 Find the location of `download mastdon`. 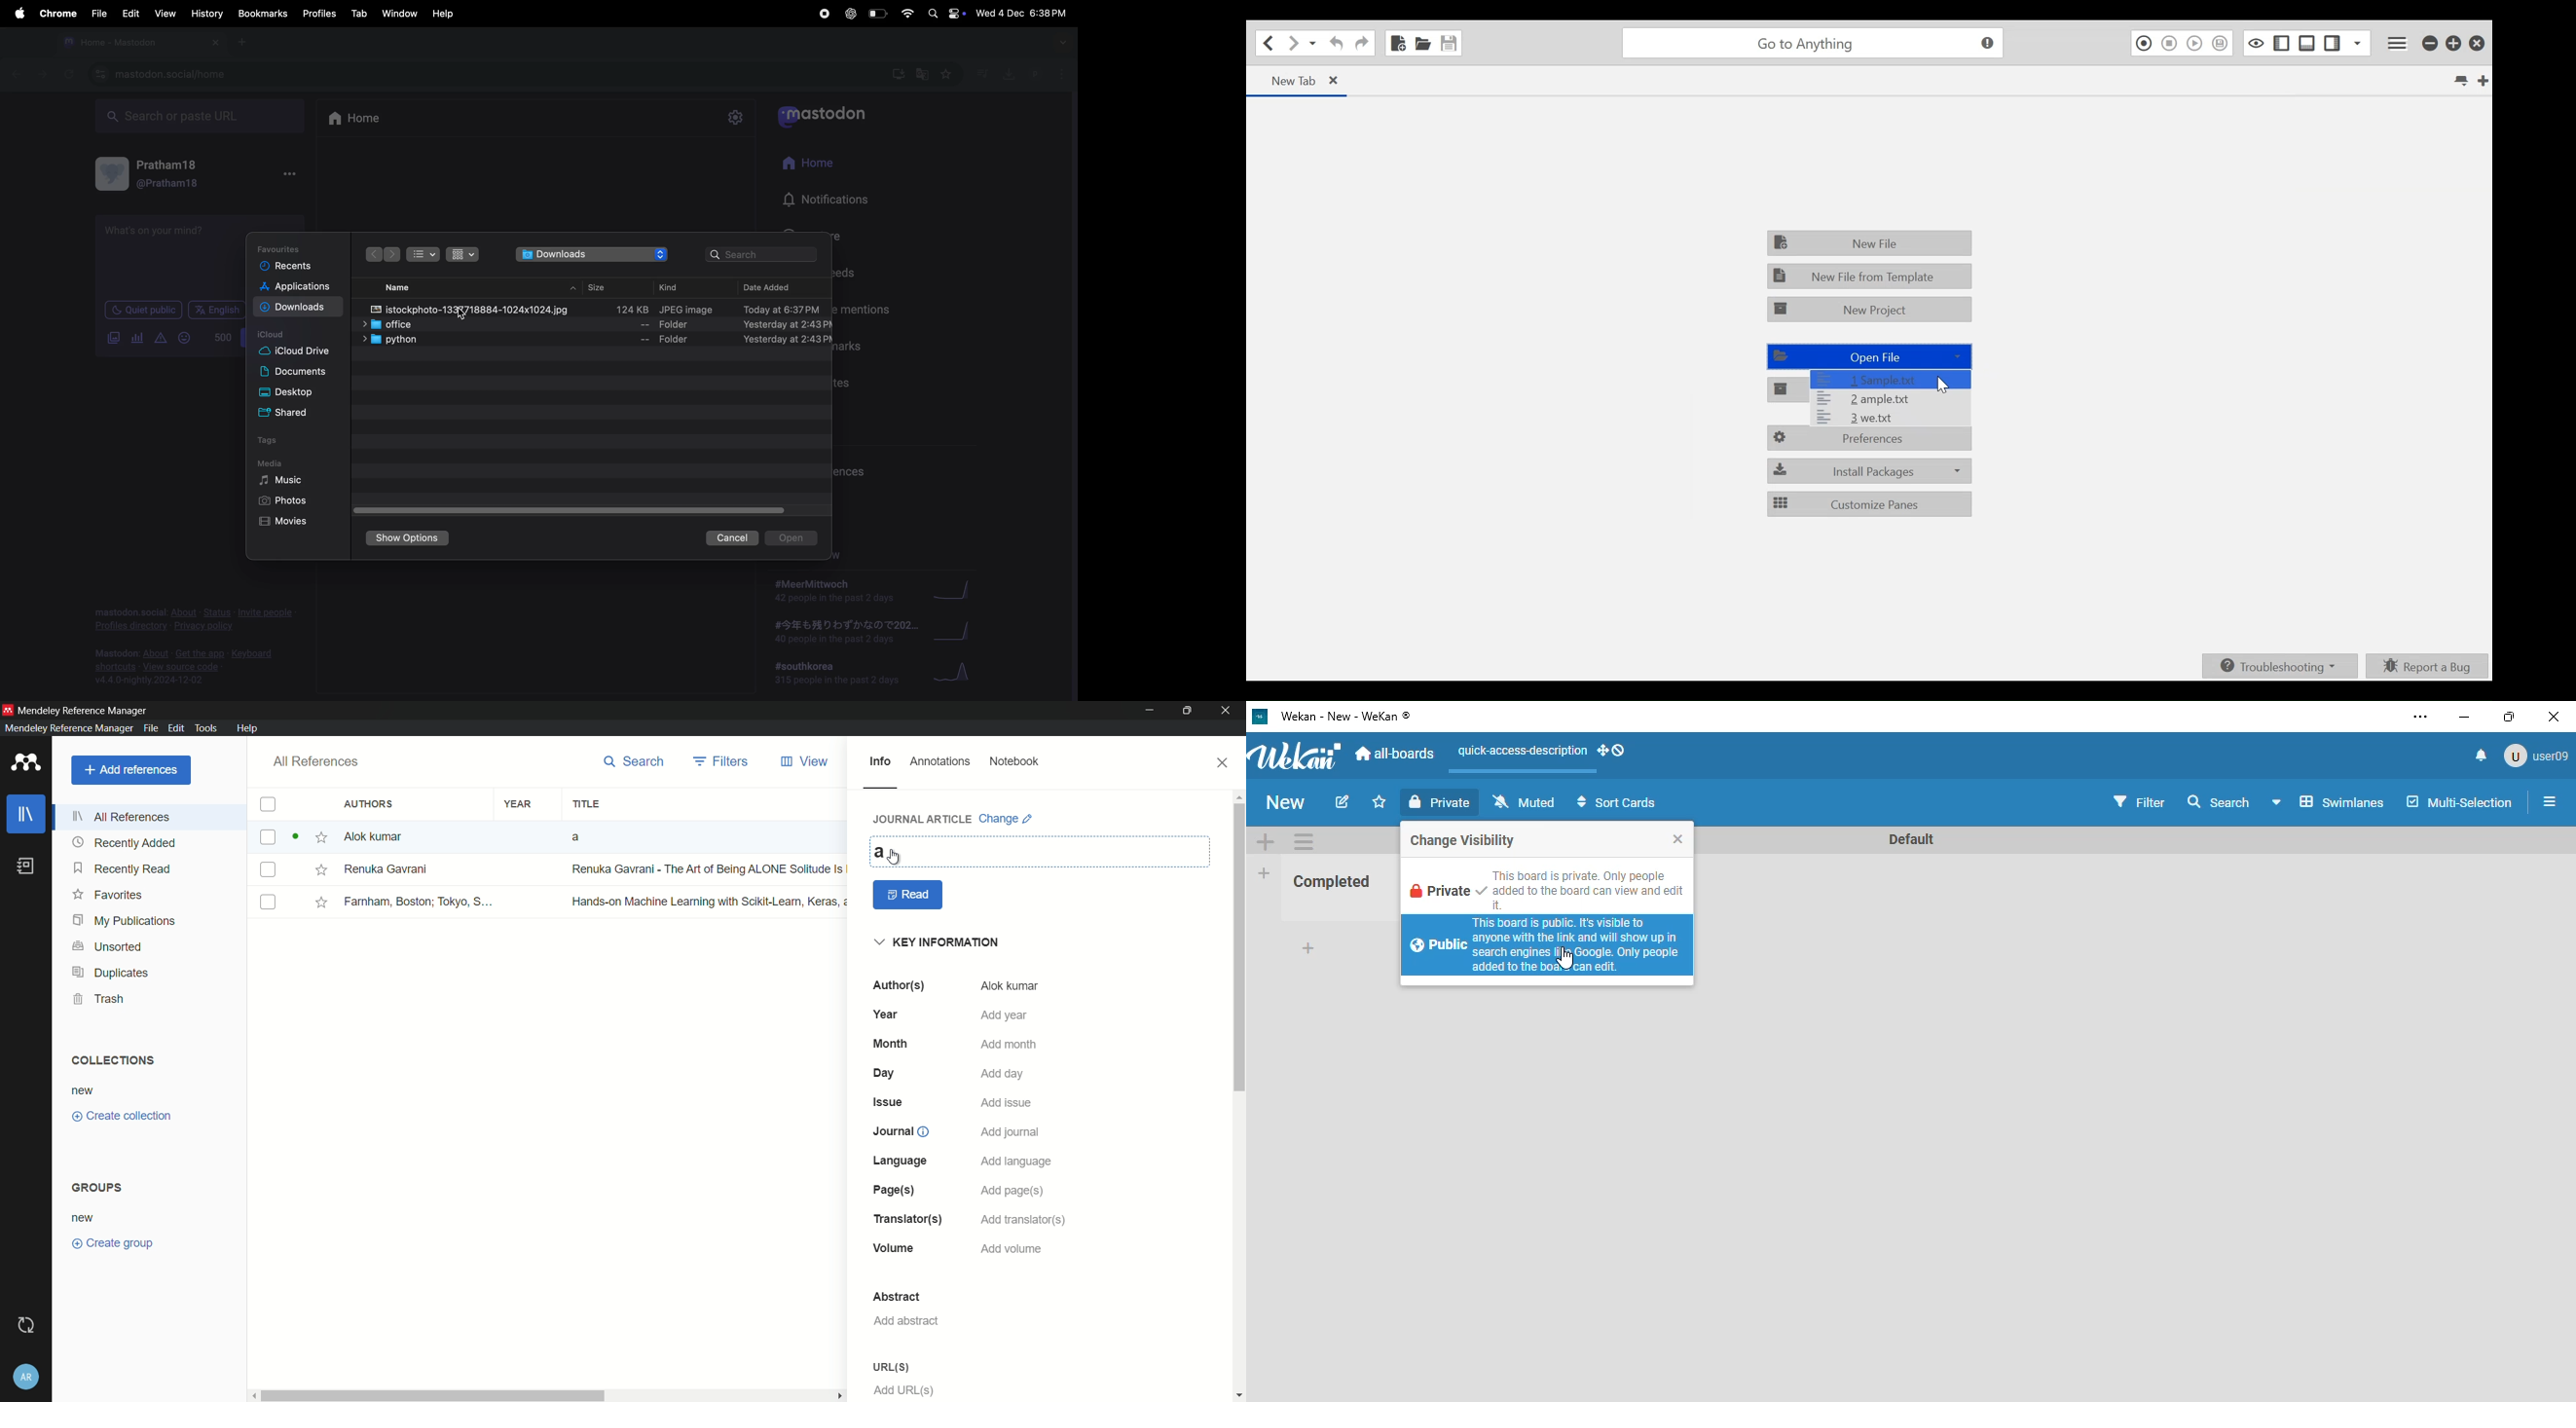

download mastdon is located at coordinates (898, 74).